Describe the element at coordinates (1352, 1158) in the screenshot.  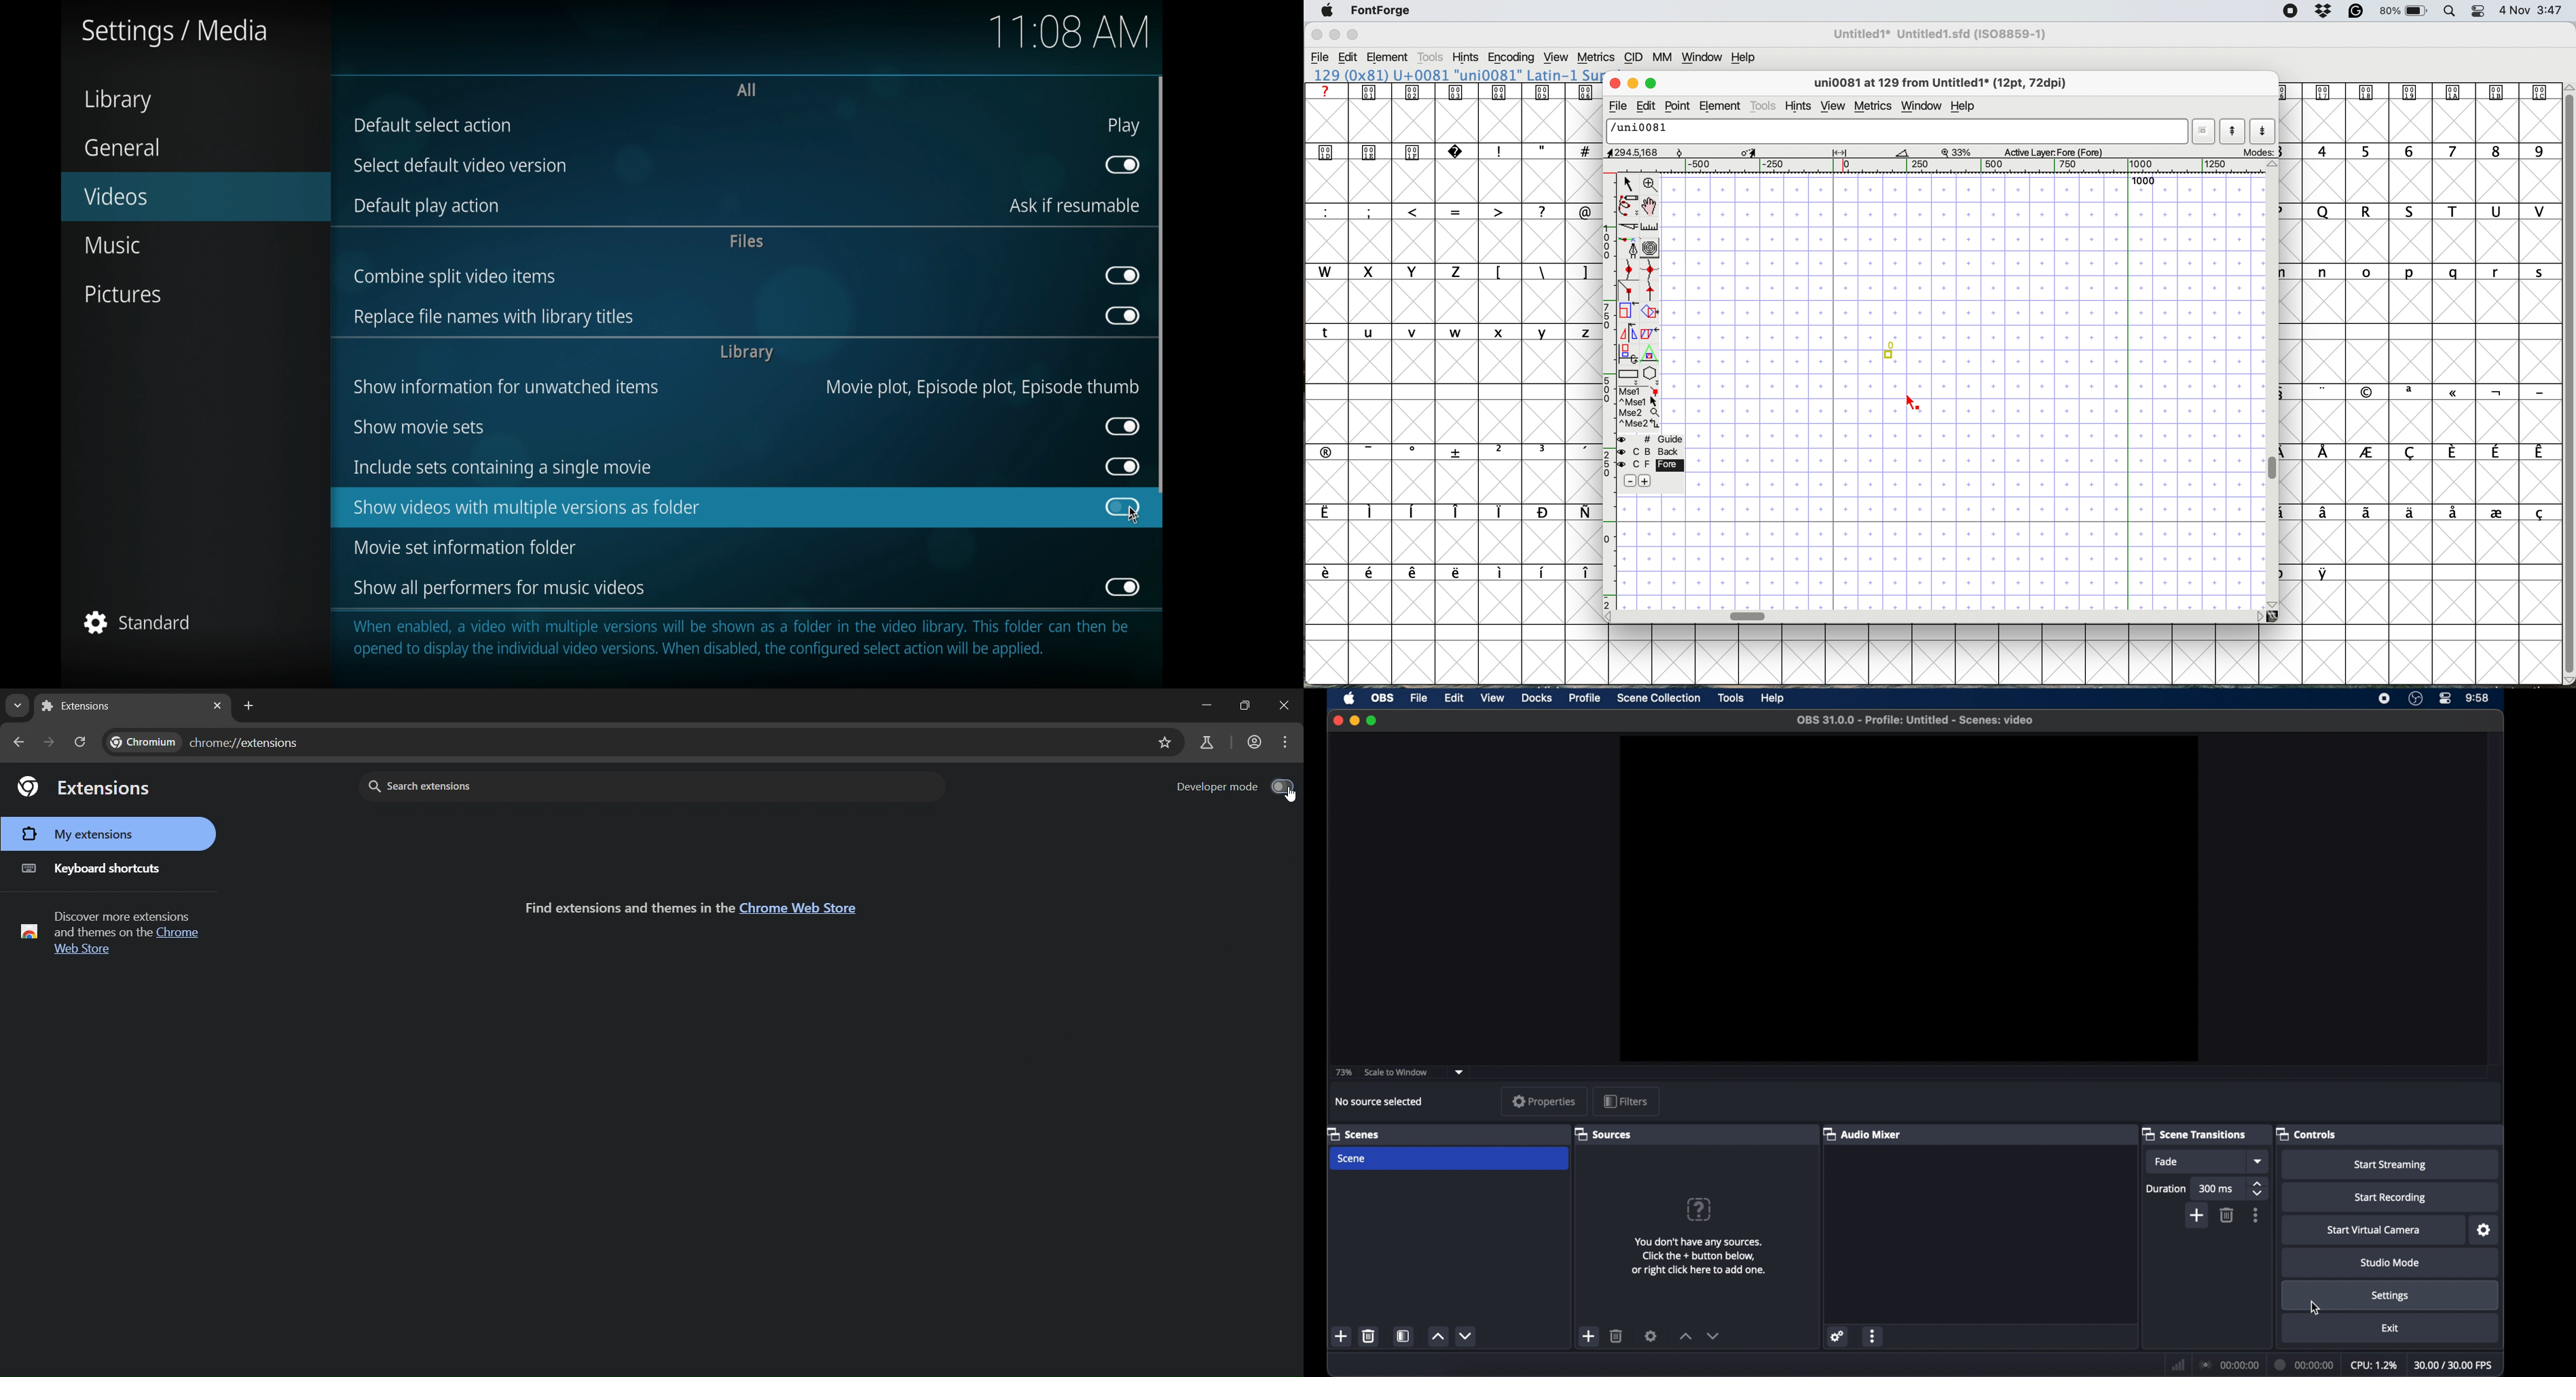
I see `scene` at that location.